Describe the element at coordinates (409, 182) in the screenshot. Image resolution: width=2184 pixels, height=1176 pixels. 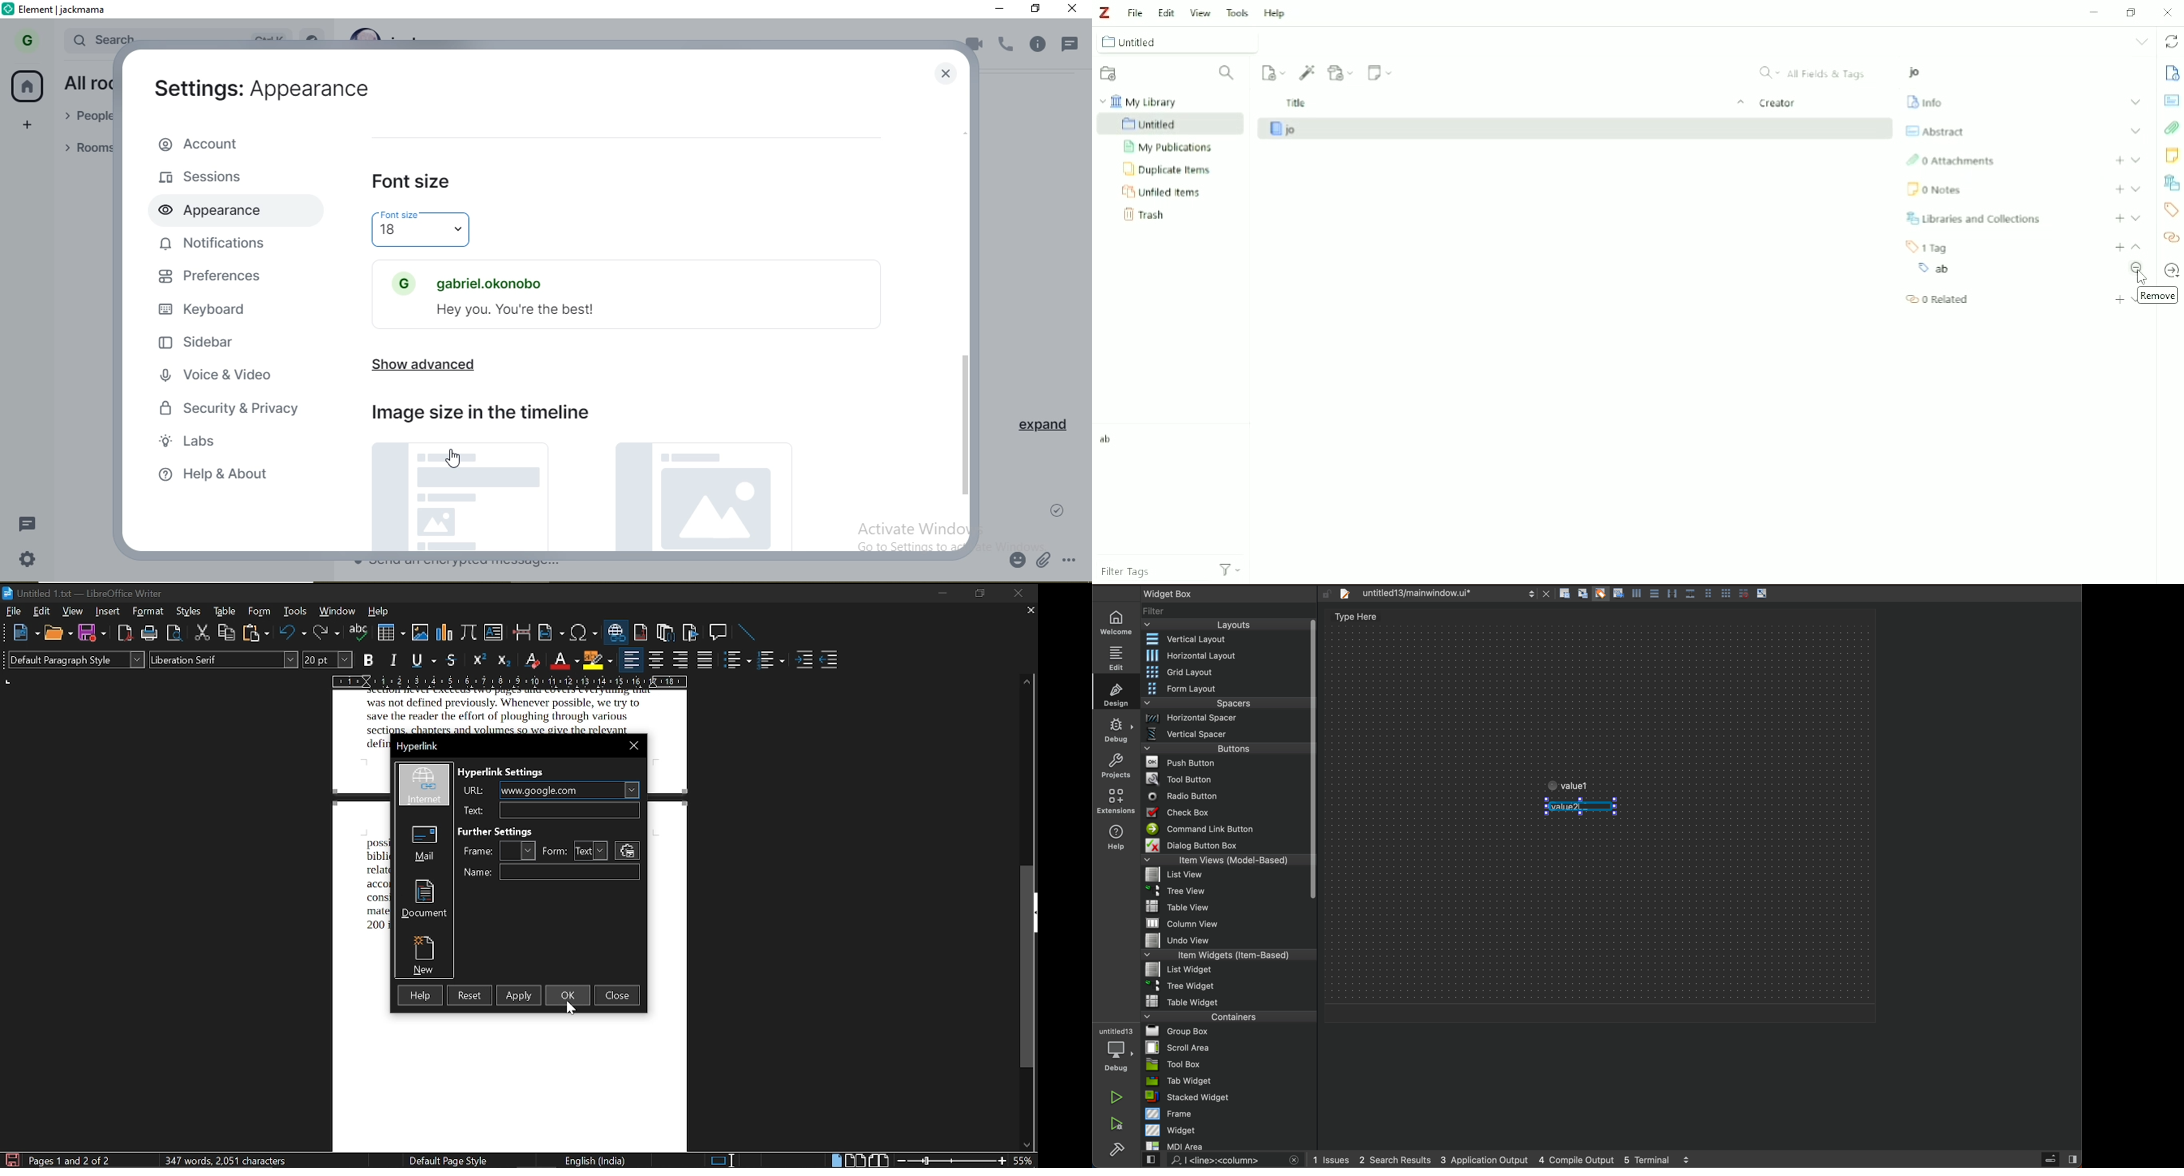
I see `font size` at that location.